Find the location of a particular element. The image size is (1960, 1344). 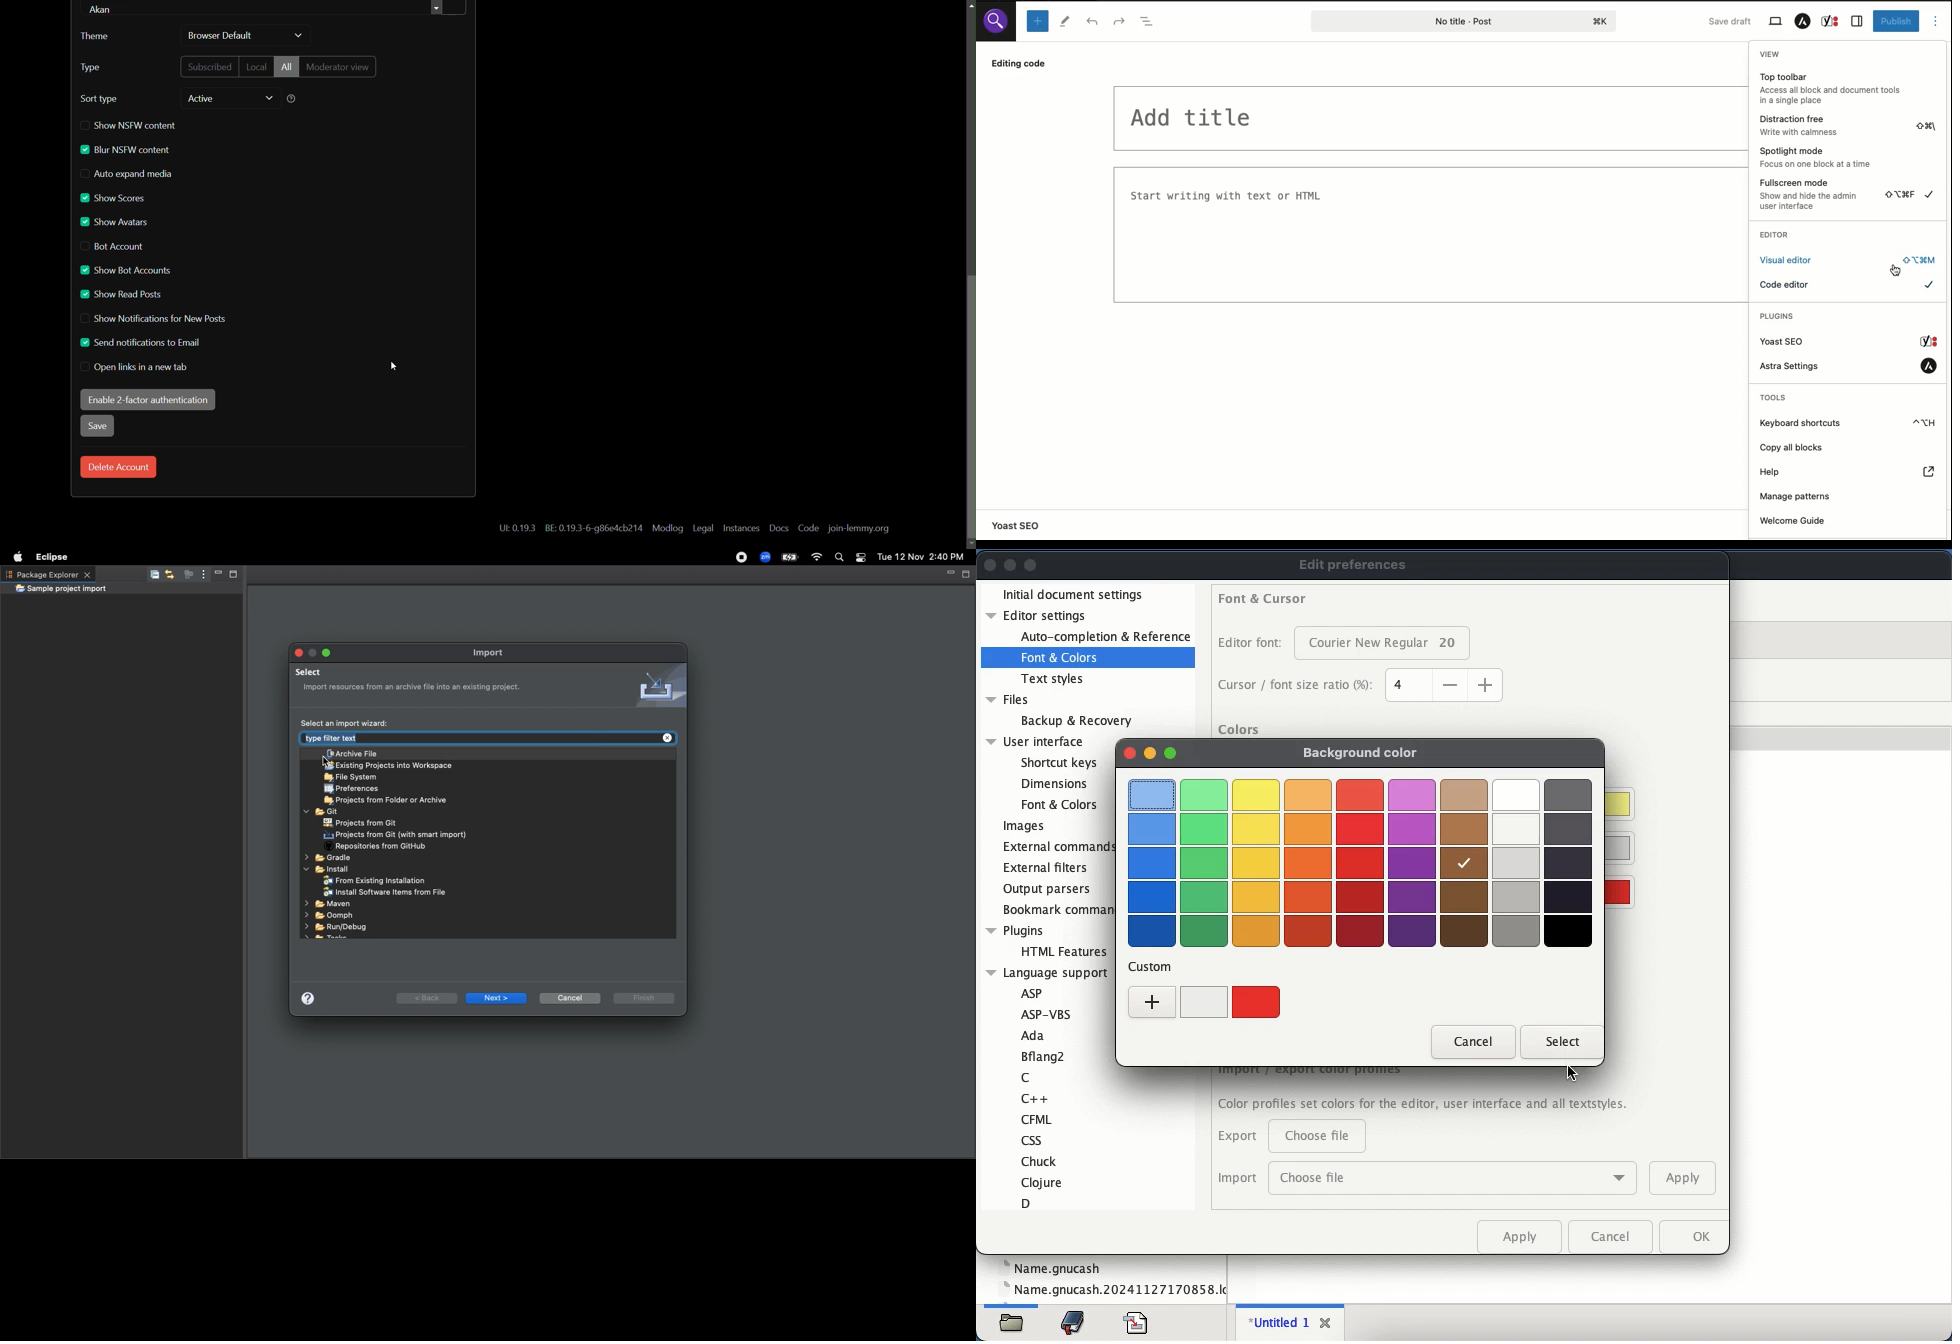

ASP-VBS is located at coordinates (1048, 1013).